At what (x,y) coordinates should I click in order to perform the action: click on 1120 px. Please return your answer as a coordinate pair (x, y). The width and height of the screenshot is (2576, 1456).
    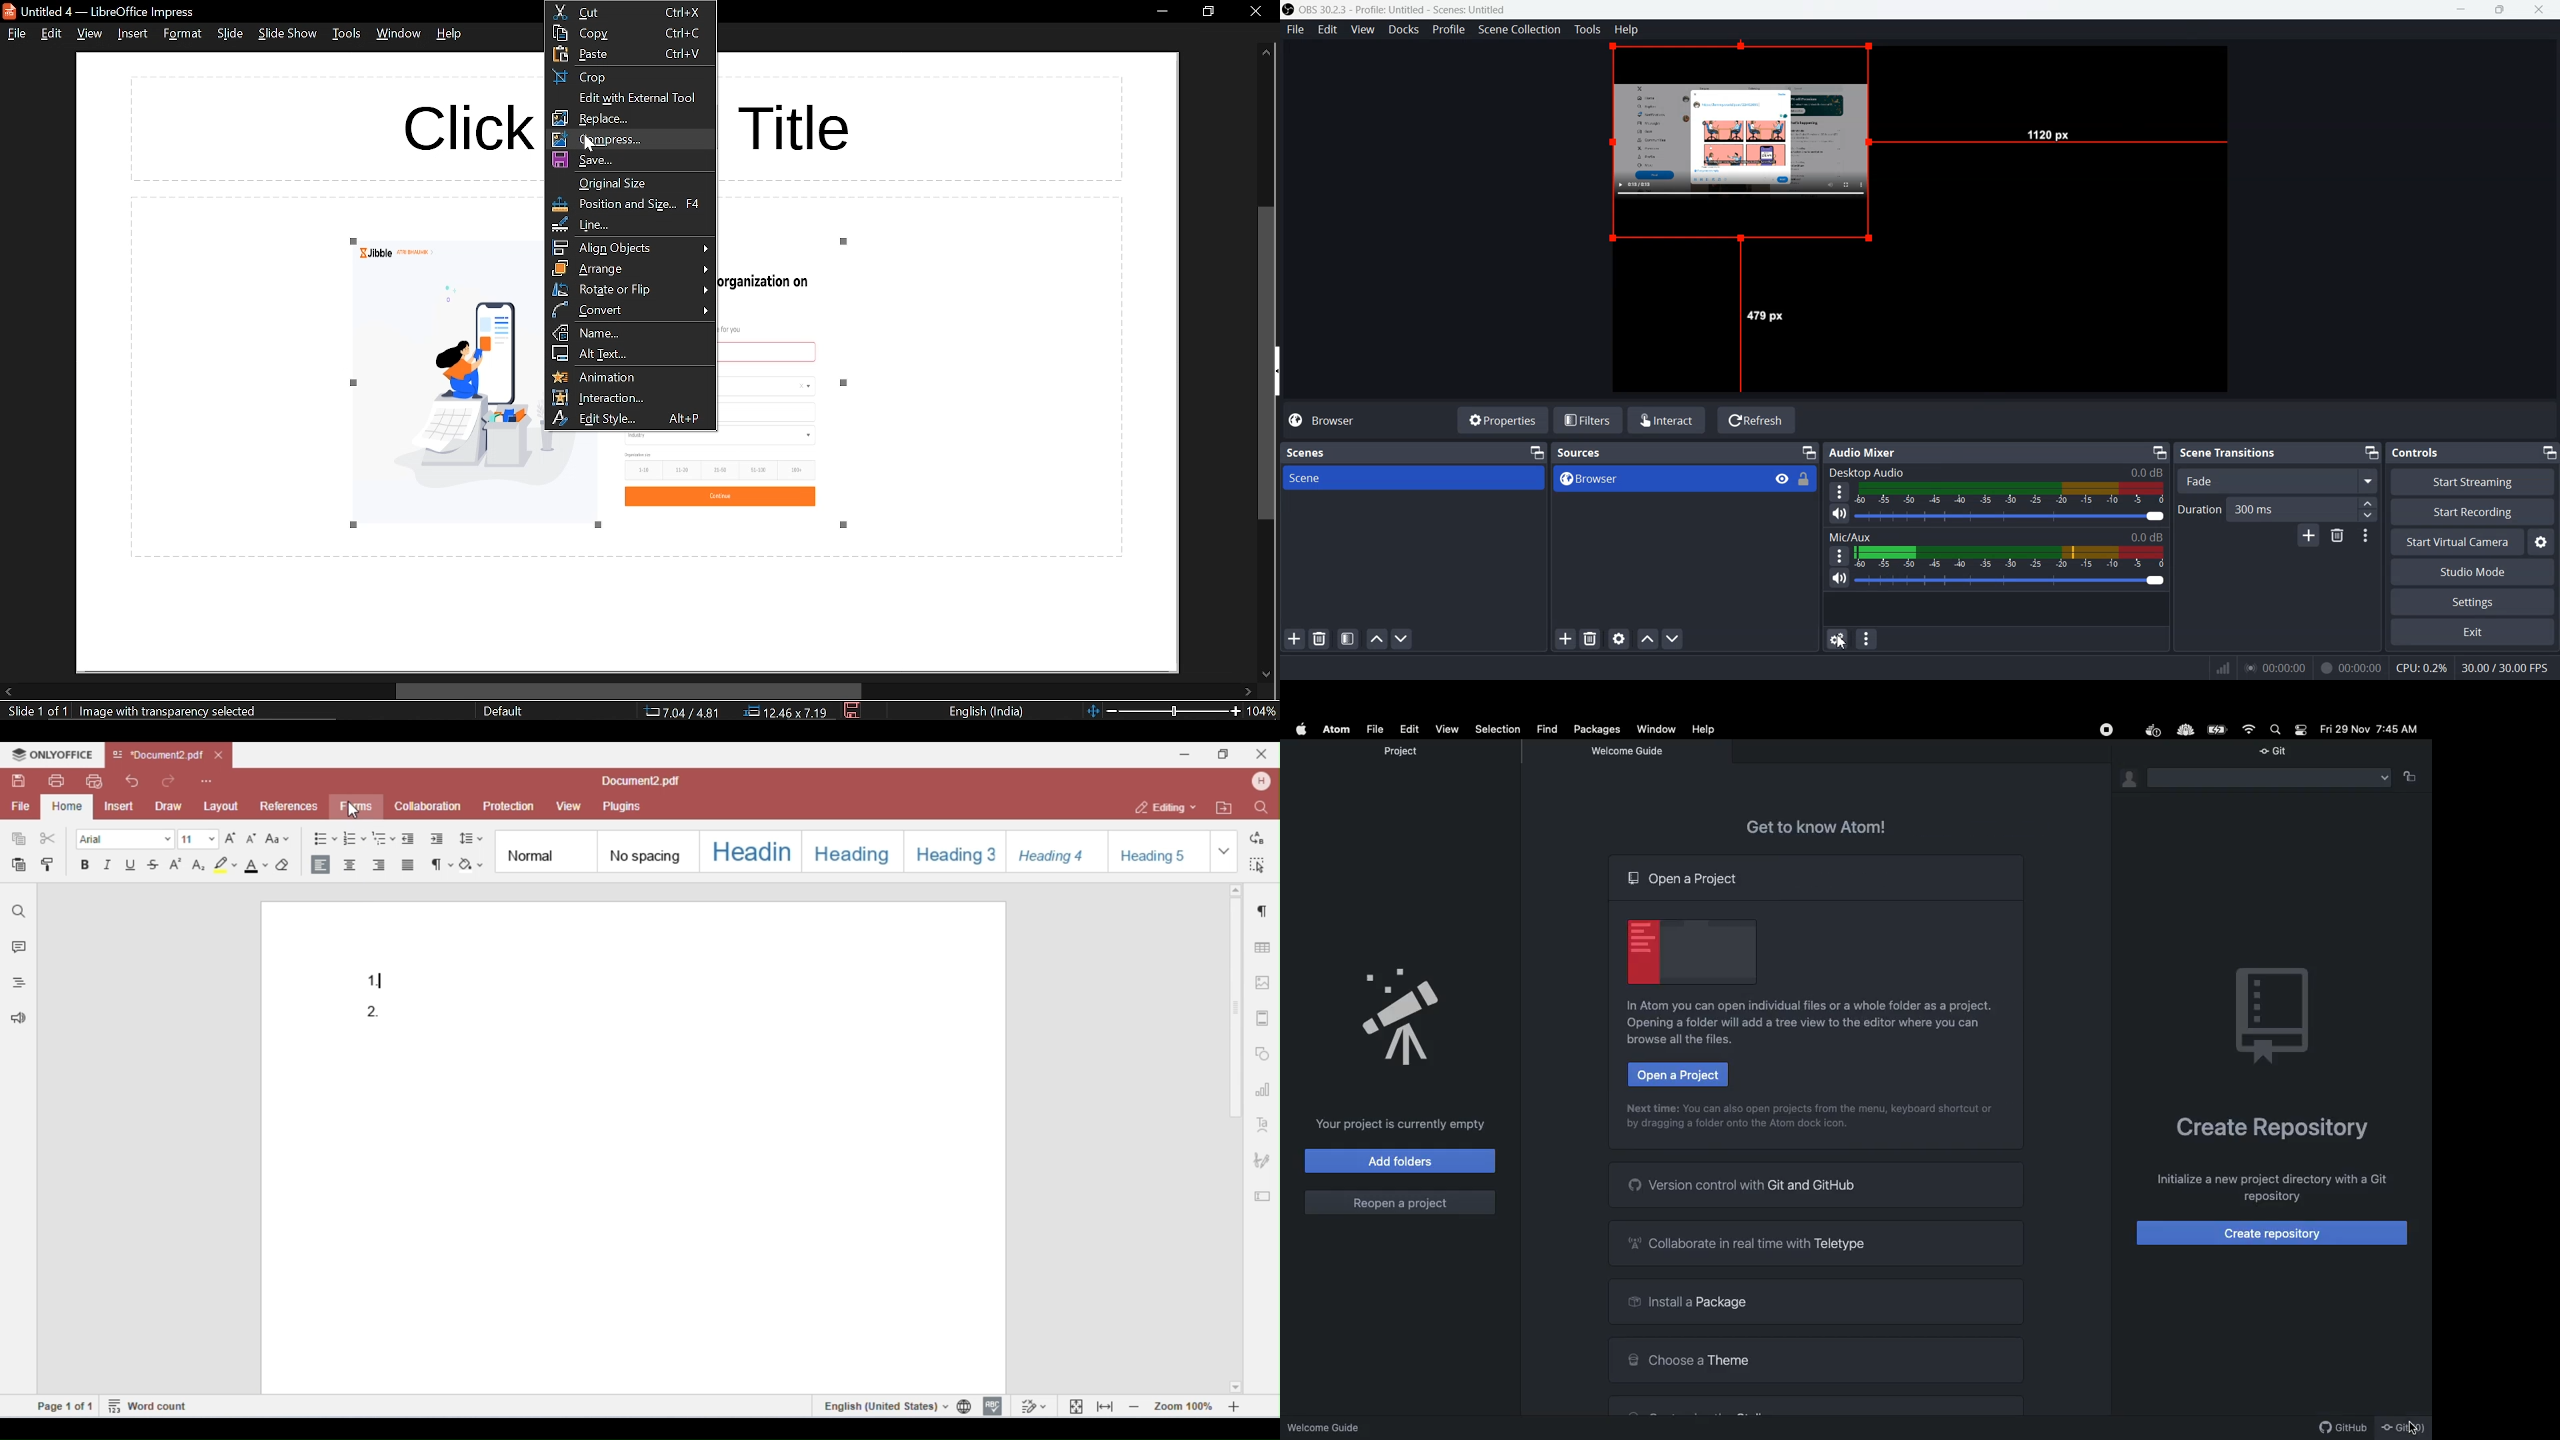
    Looking at the image, I should click on (2052, 137).